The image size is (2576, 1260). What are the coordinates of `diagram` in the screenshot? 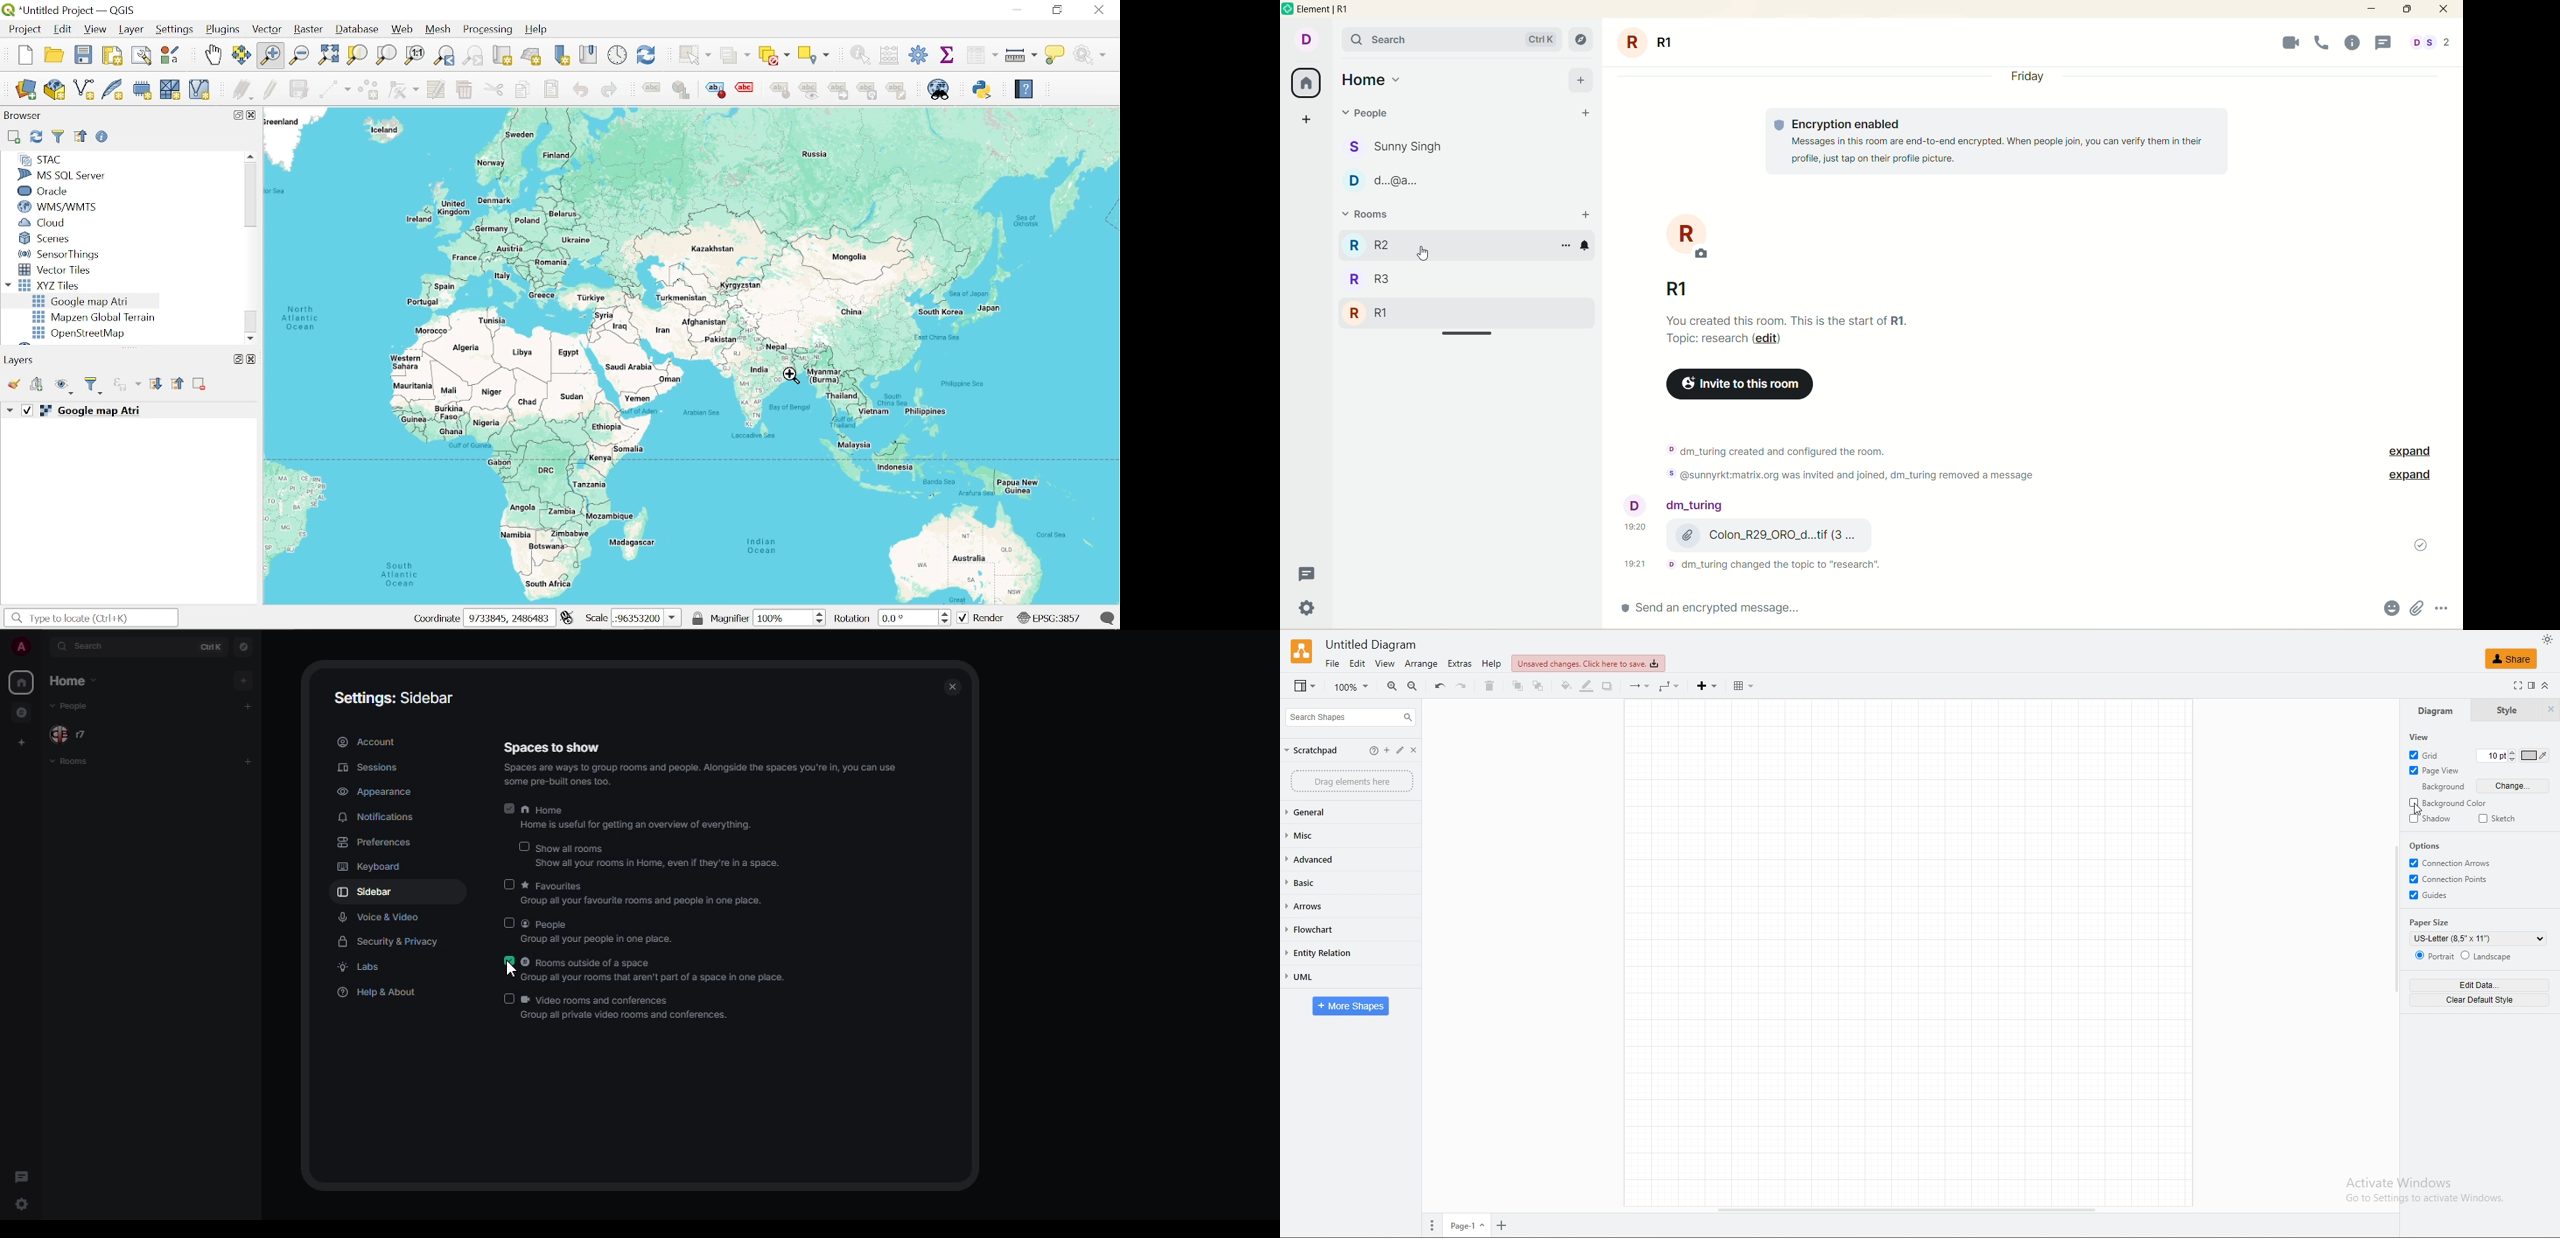 It's located at (2434, 711).